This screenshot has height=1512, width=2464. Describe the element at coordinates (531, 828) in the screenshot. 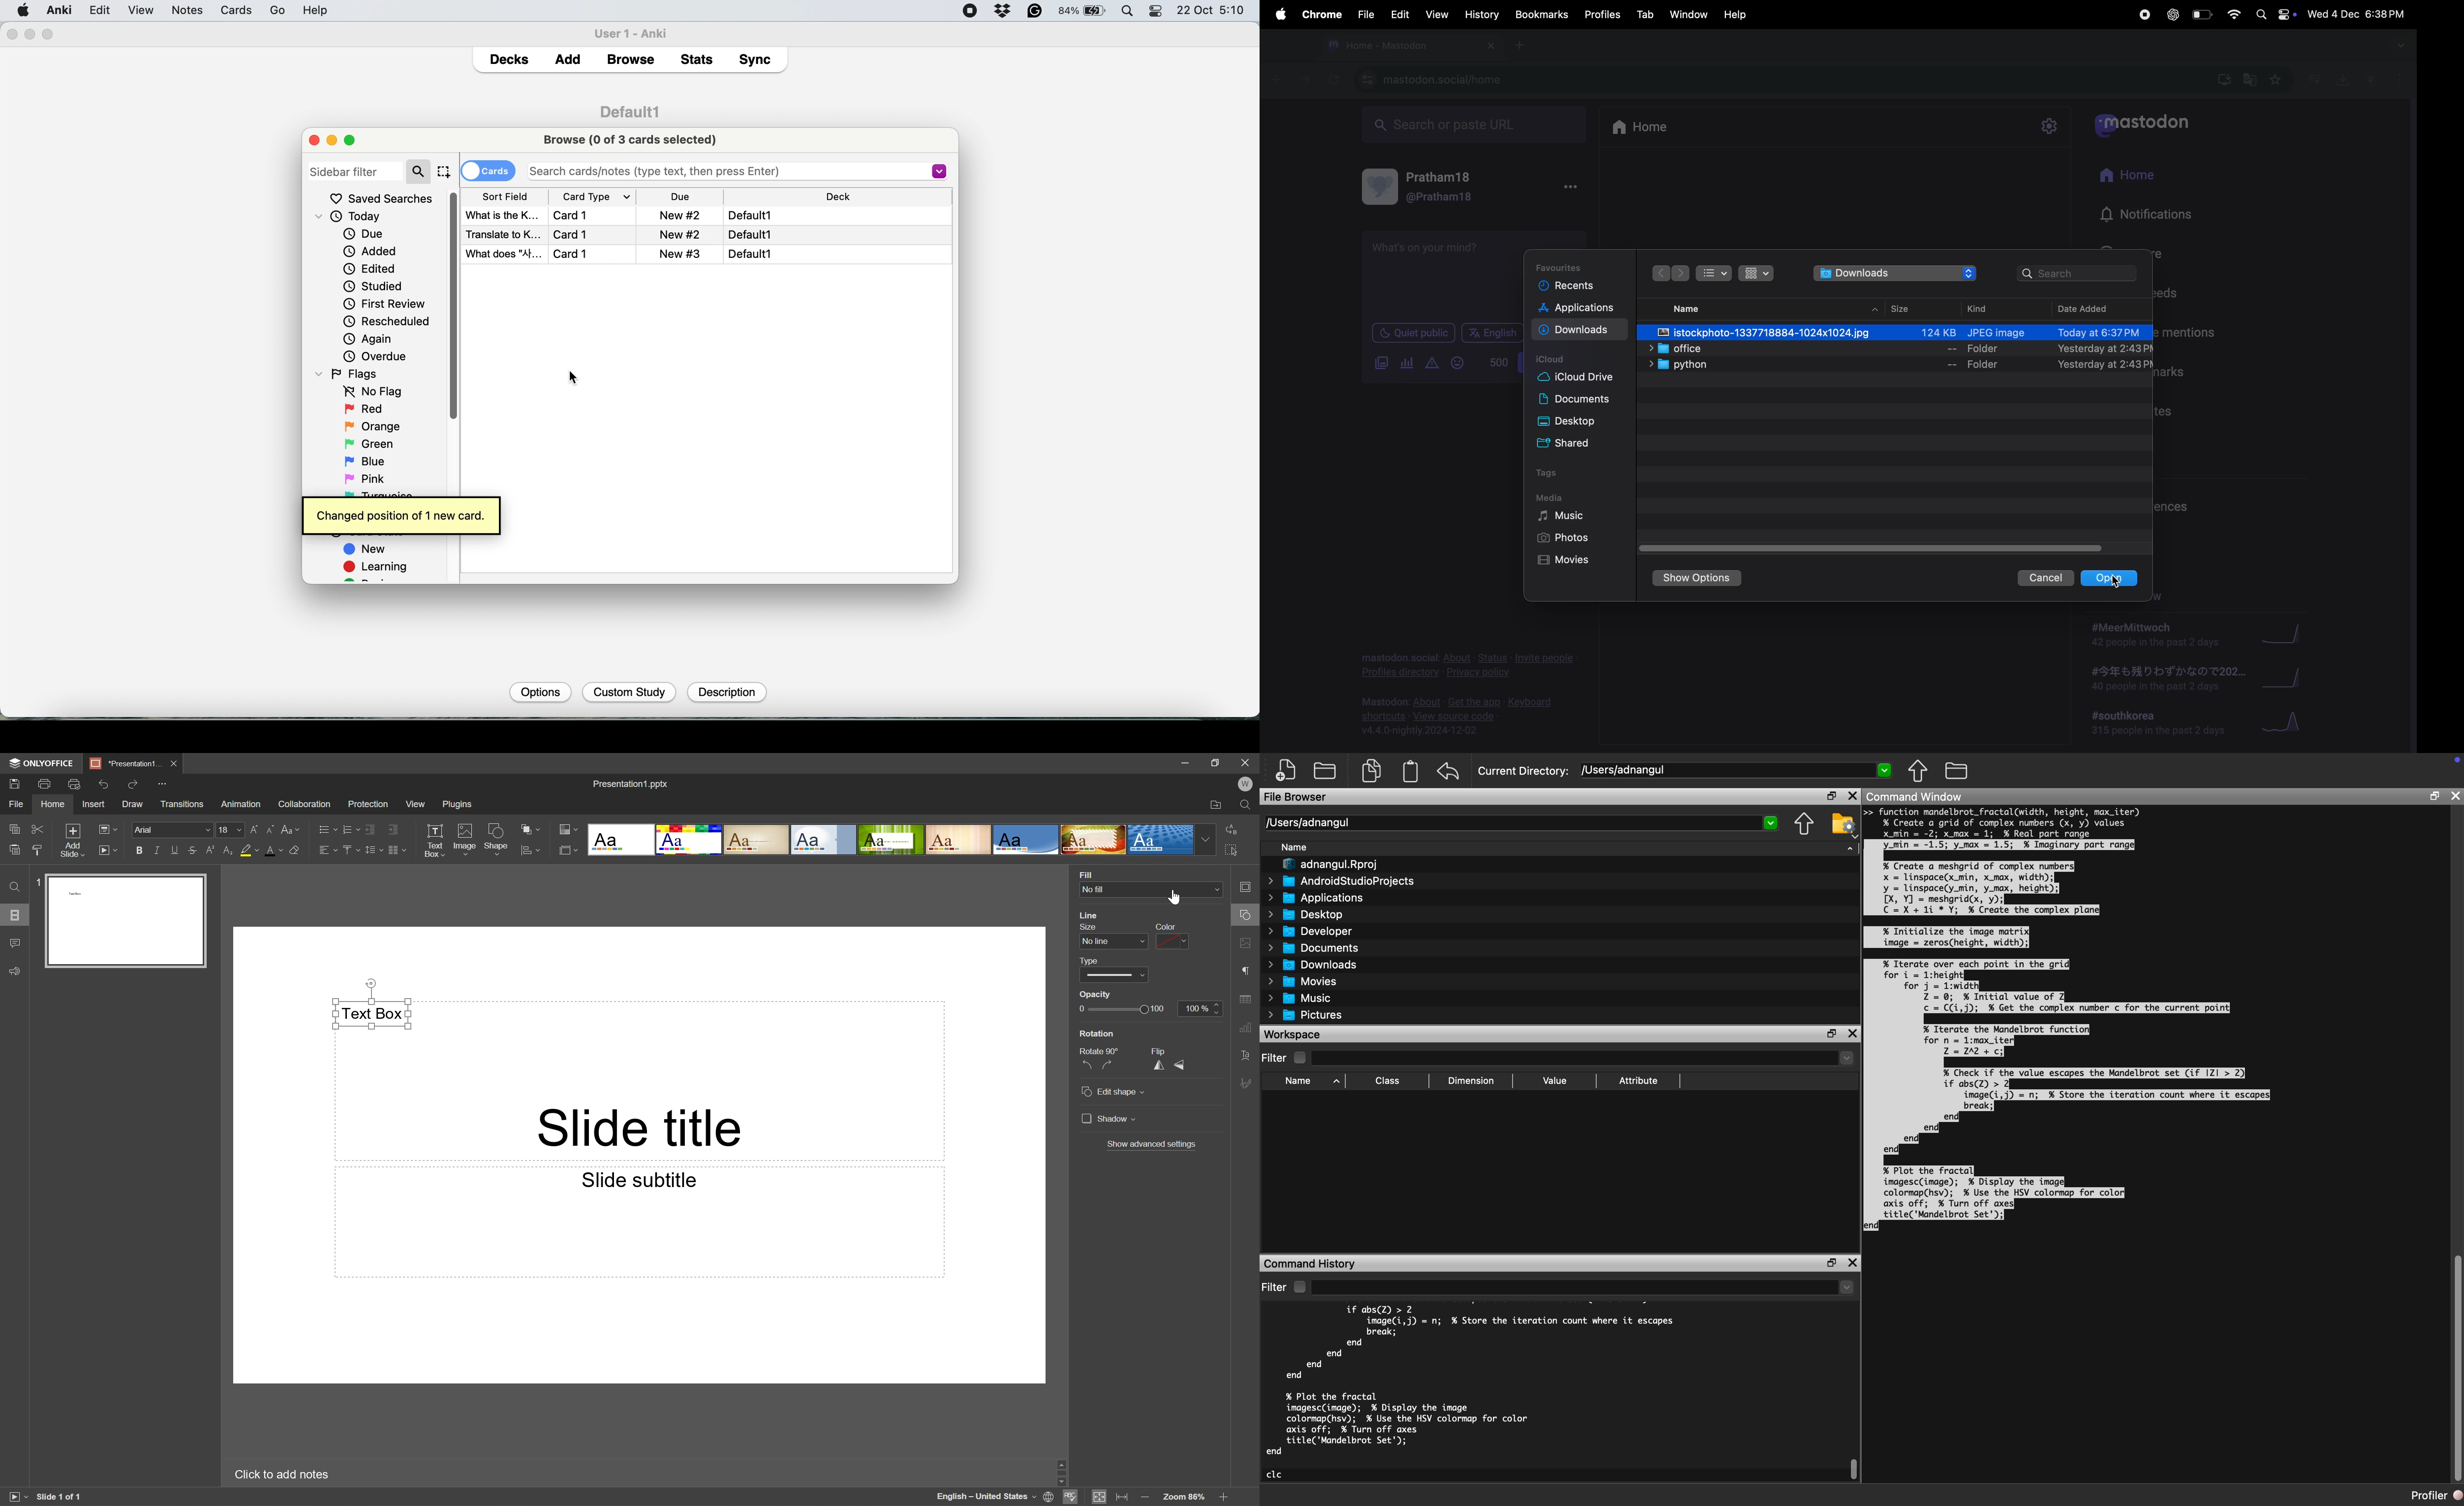

I see `Arrange shape` at that location.